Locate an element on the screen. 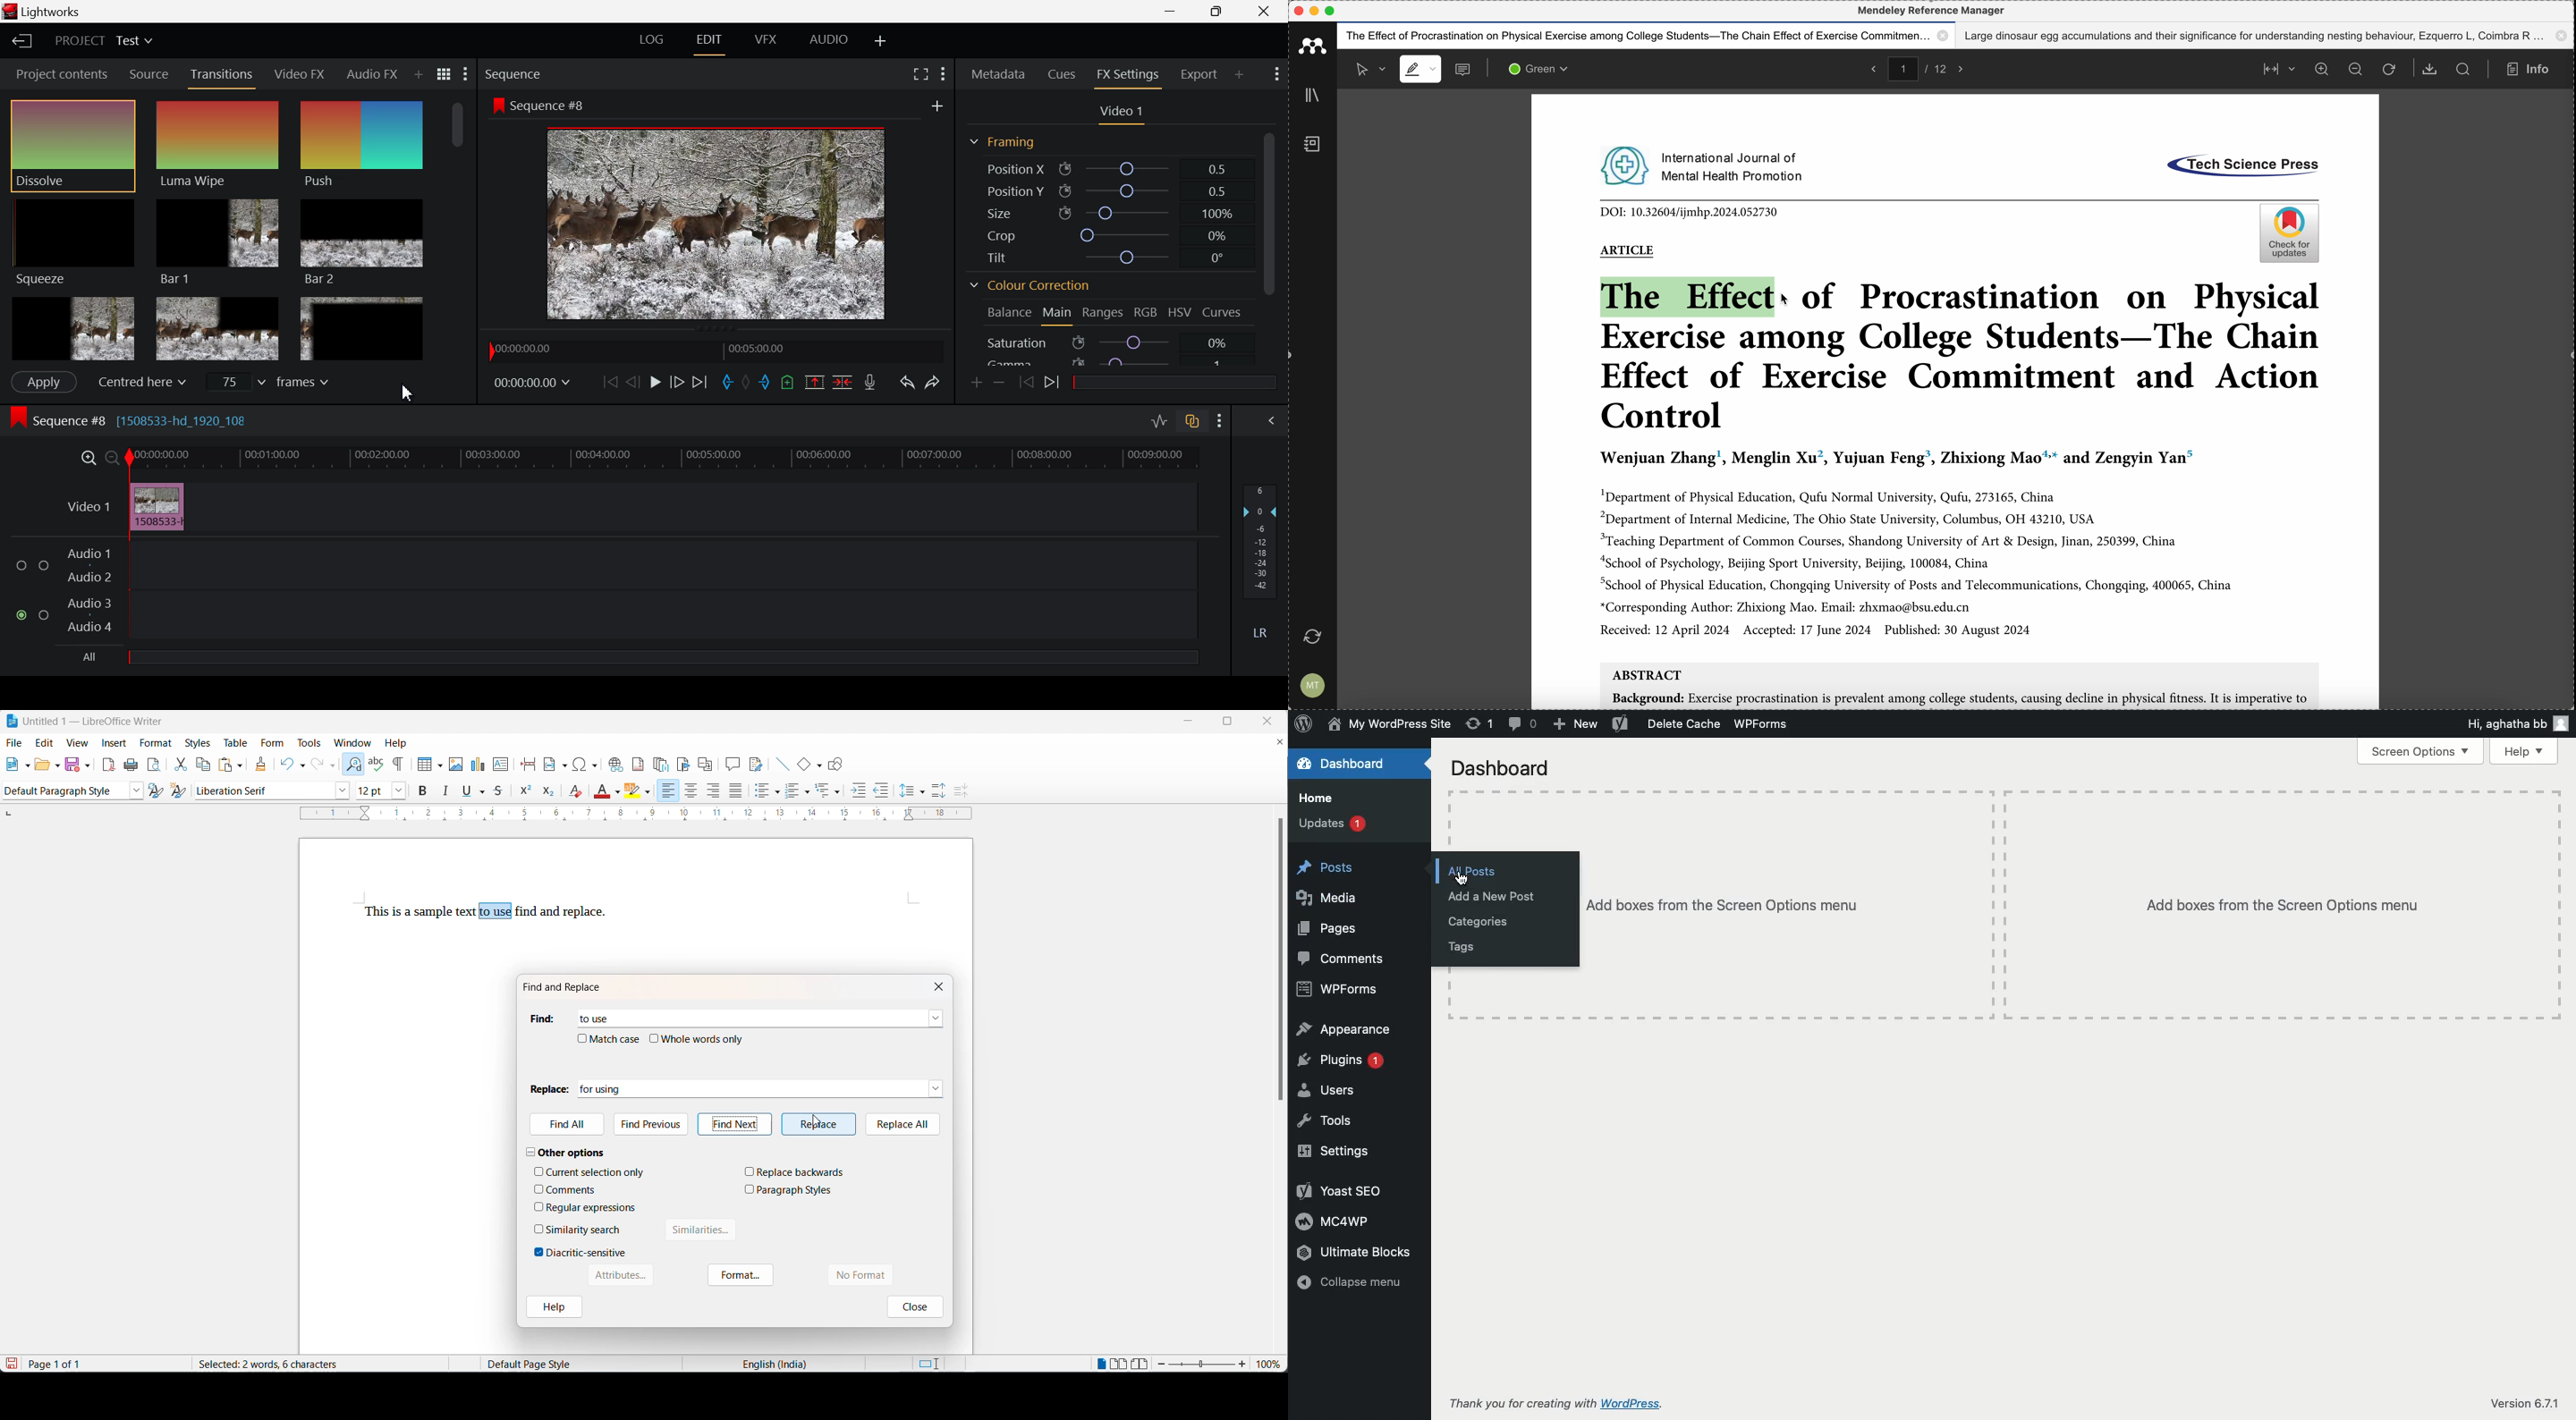 This screenshot has height=1428, width=2576. zoom percentage is located at coordinates (1271, 1365).